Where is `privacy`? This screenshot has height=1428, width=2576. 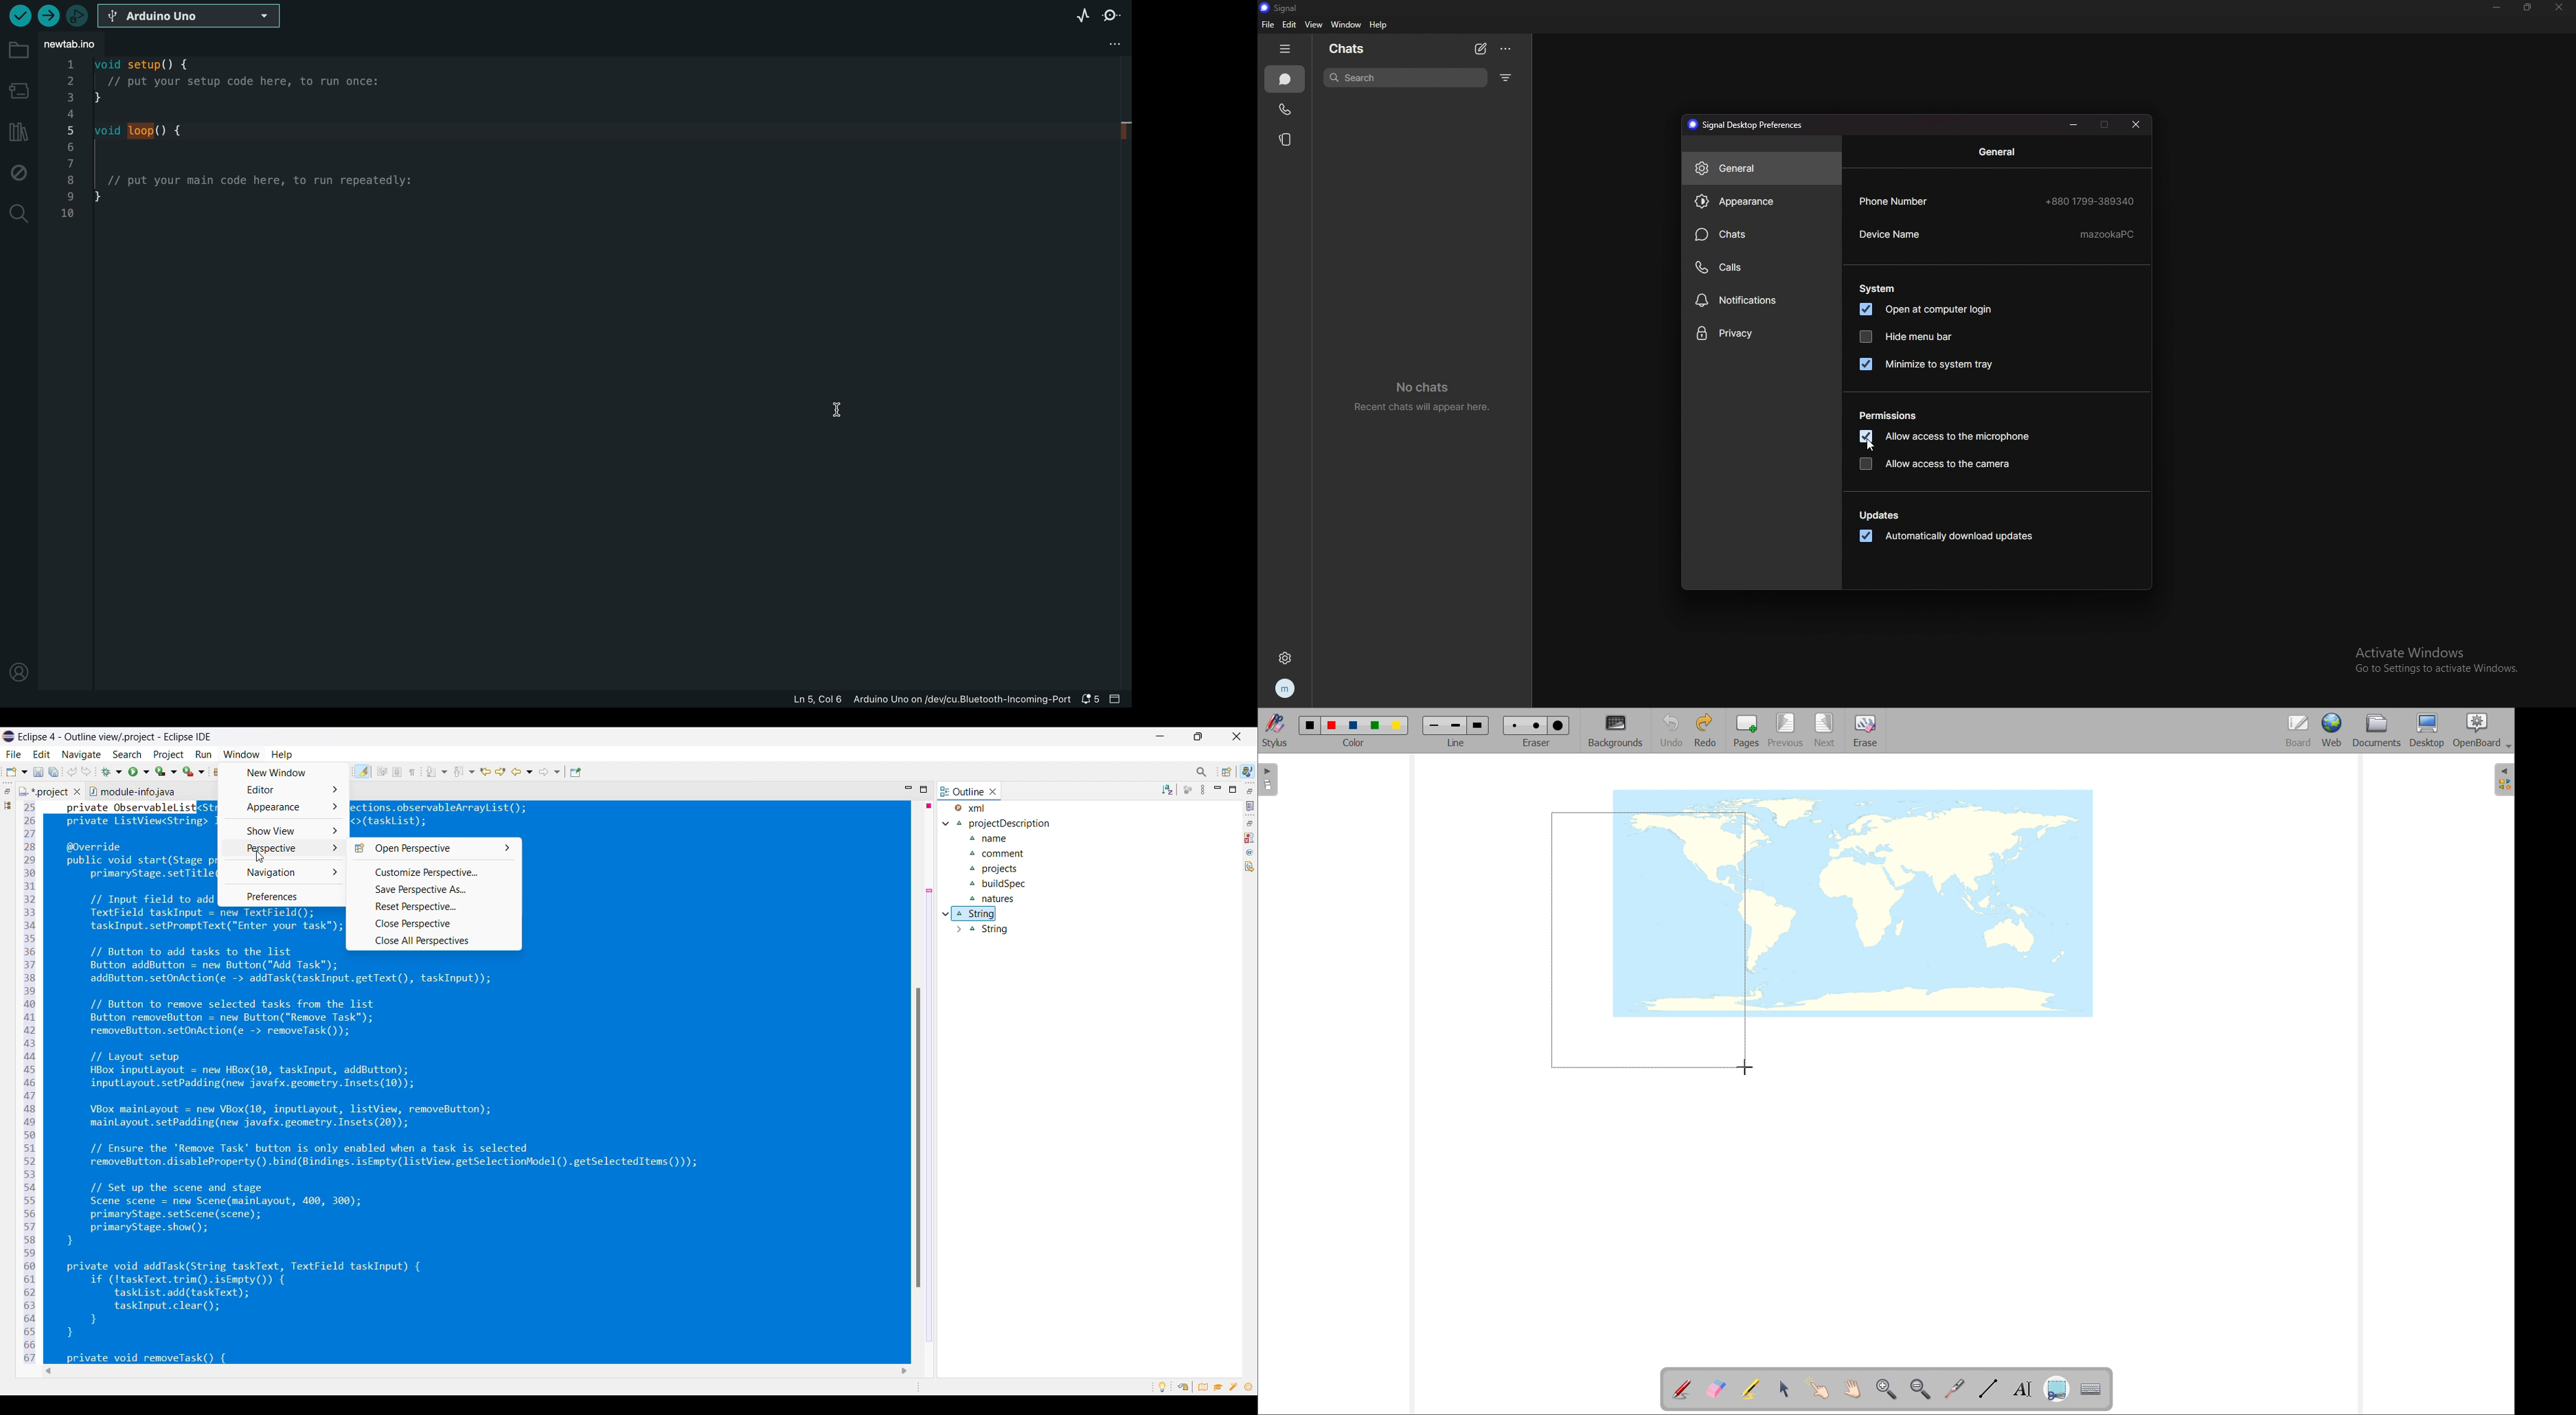 privacy is located at coordinates (1762, 334).